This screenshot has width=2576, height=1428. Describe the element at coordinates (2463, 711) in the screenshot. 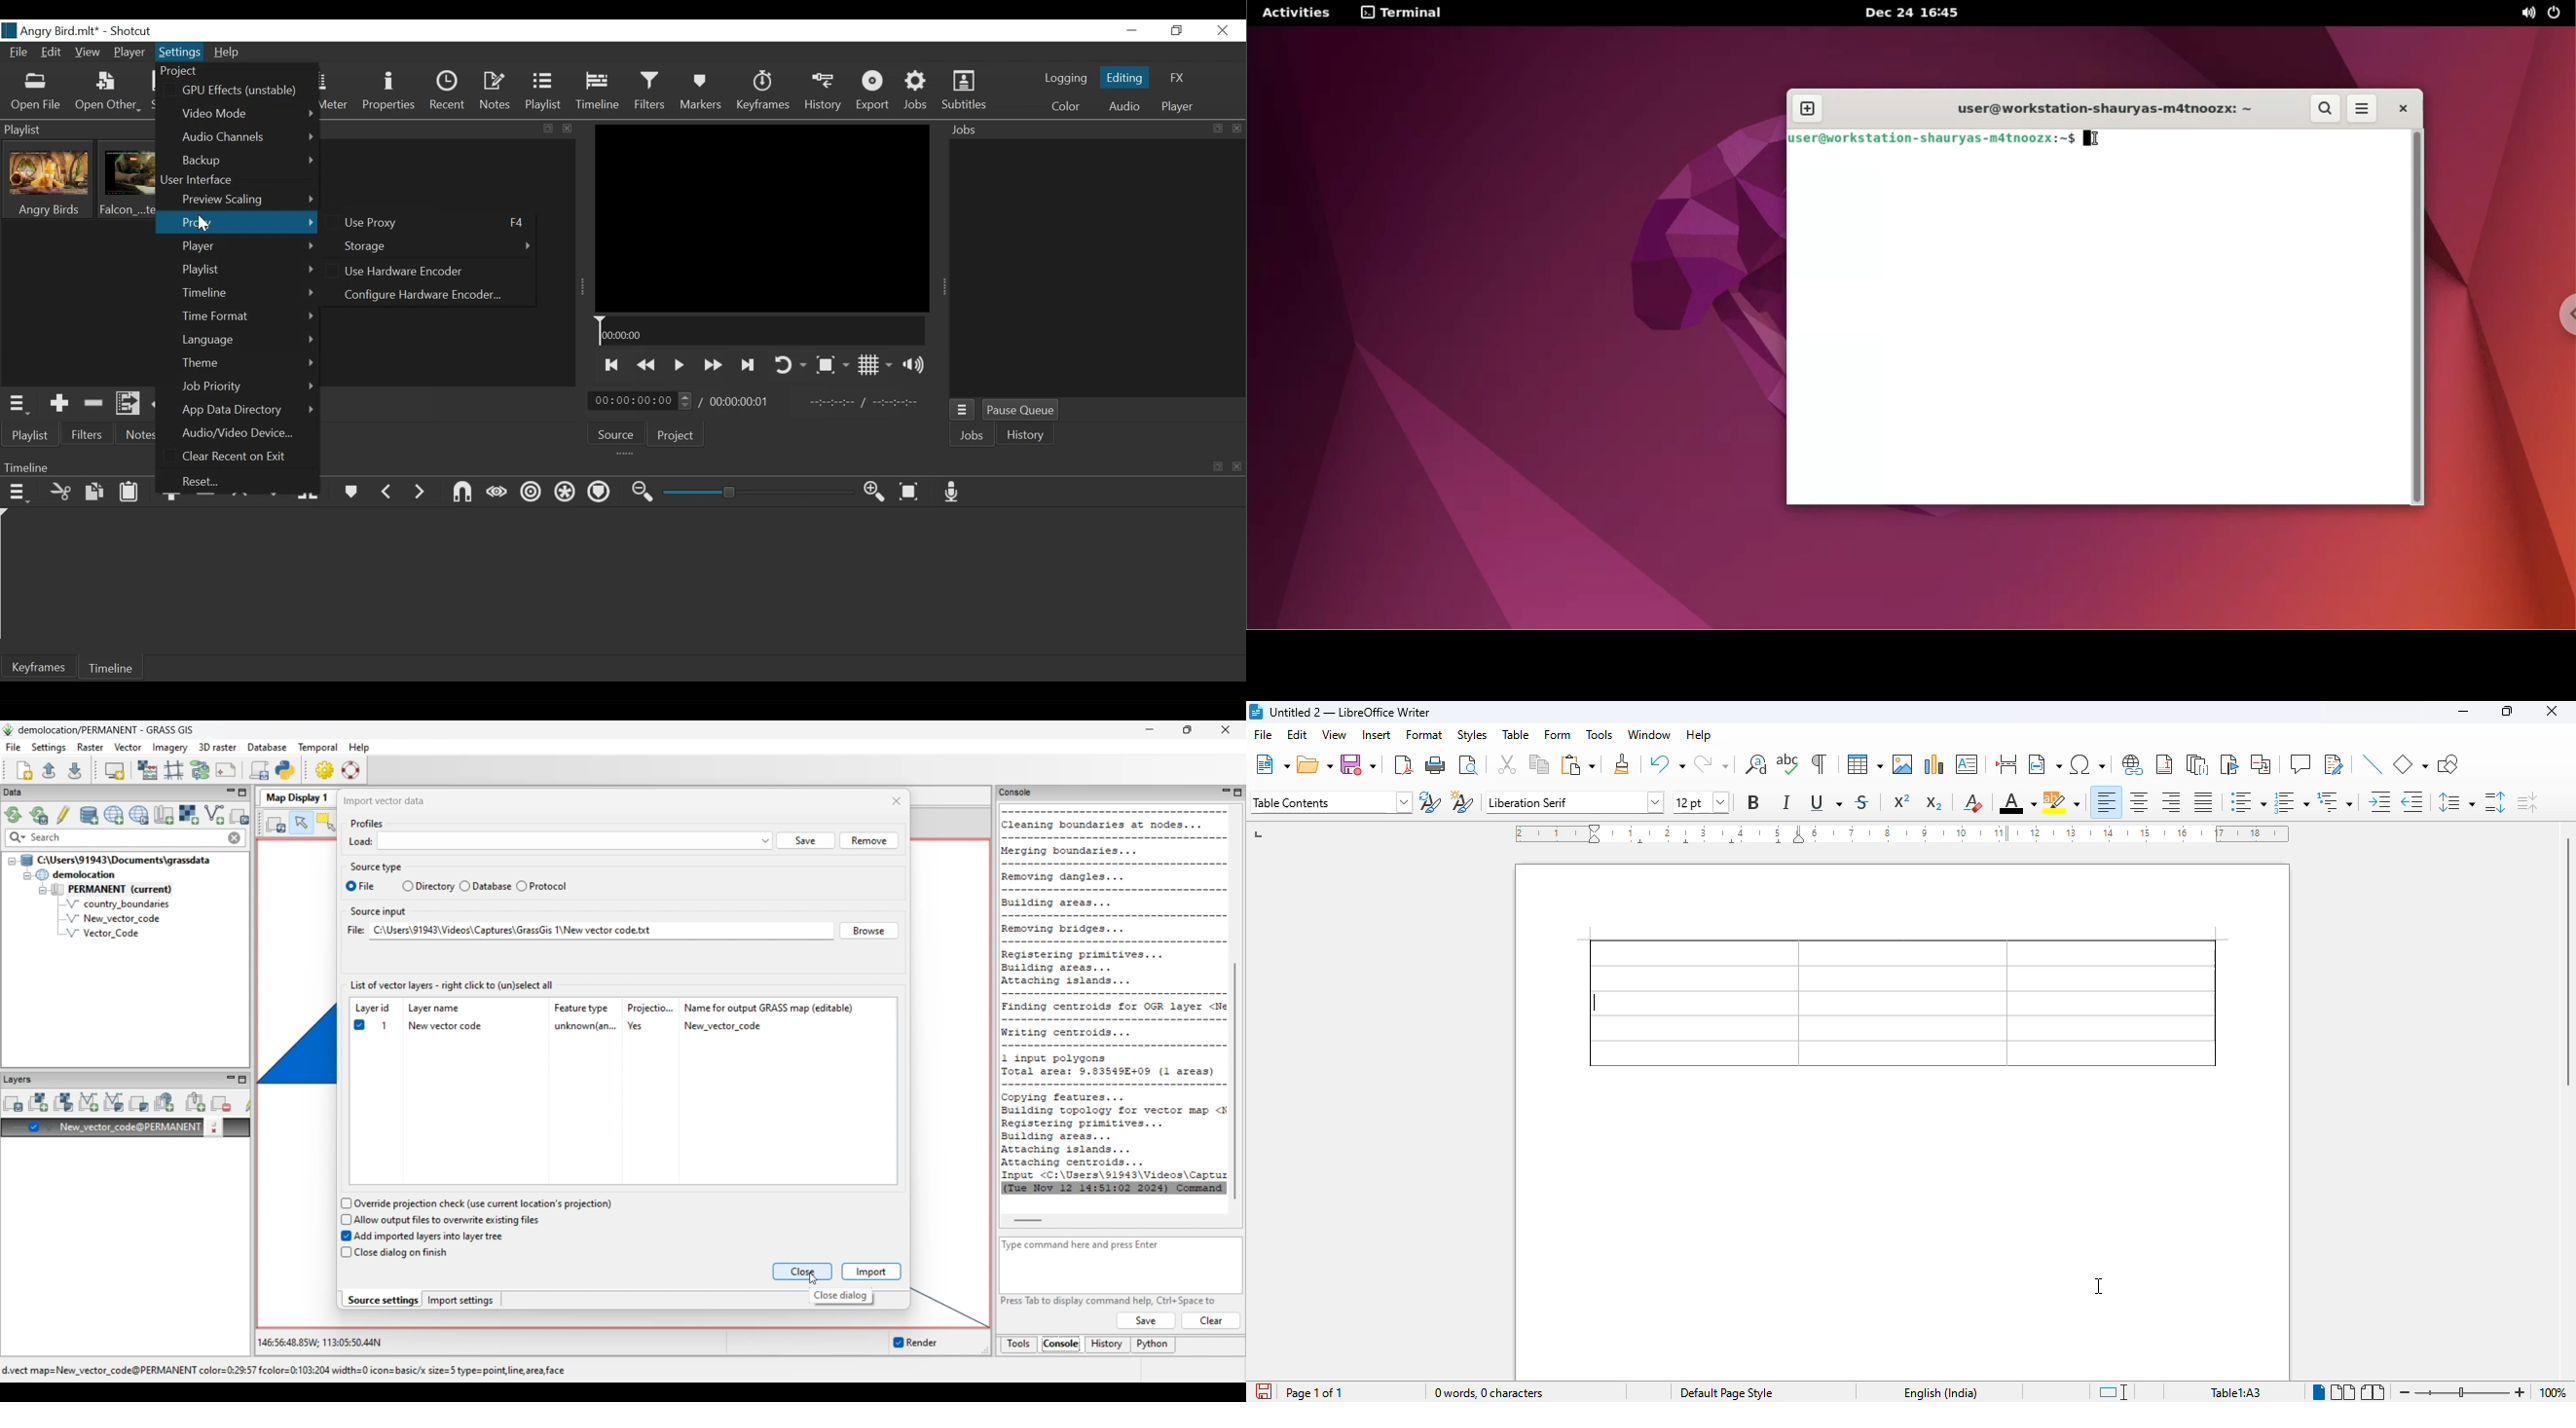

I see `minimize` at that location.